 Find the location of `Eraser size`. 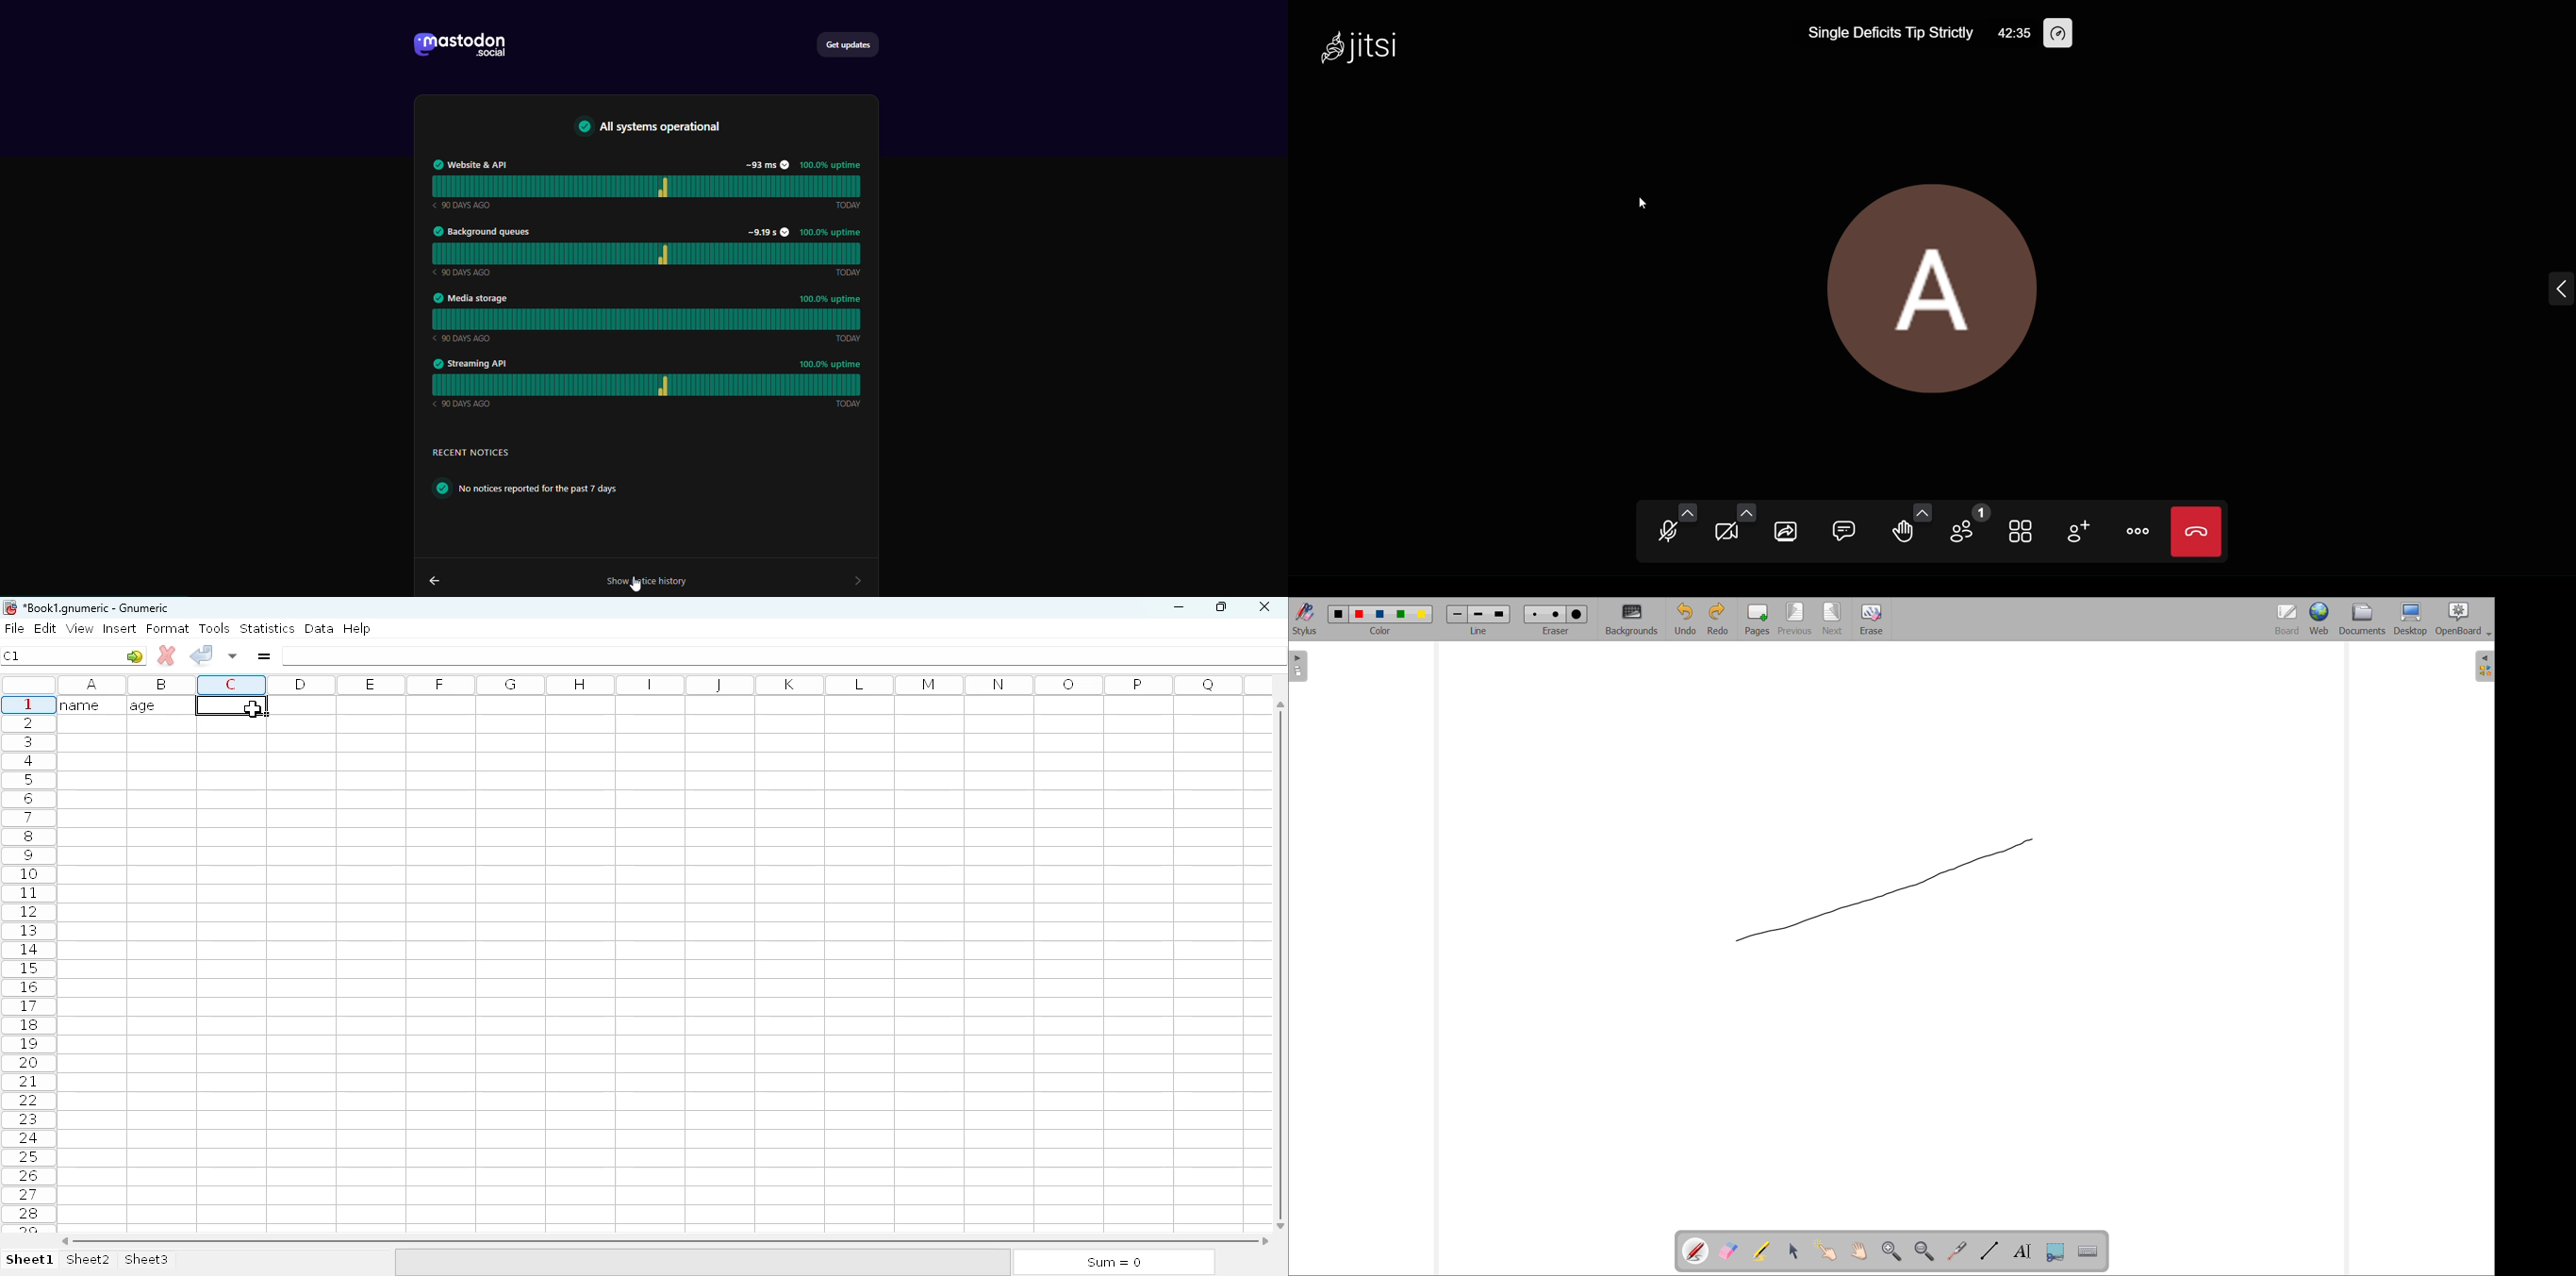

Eraser size is located at coordinates (1536, 614).